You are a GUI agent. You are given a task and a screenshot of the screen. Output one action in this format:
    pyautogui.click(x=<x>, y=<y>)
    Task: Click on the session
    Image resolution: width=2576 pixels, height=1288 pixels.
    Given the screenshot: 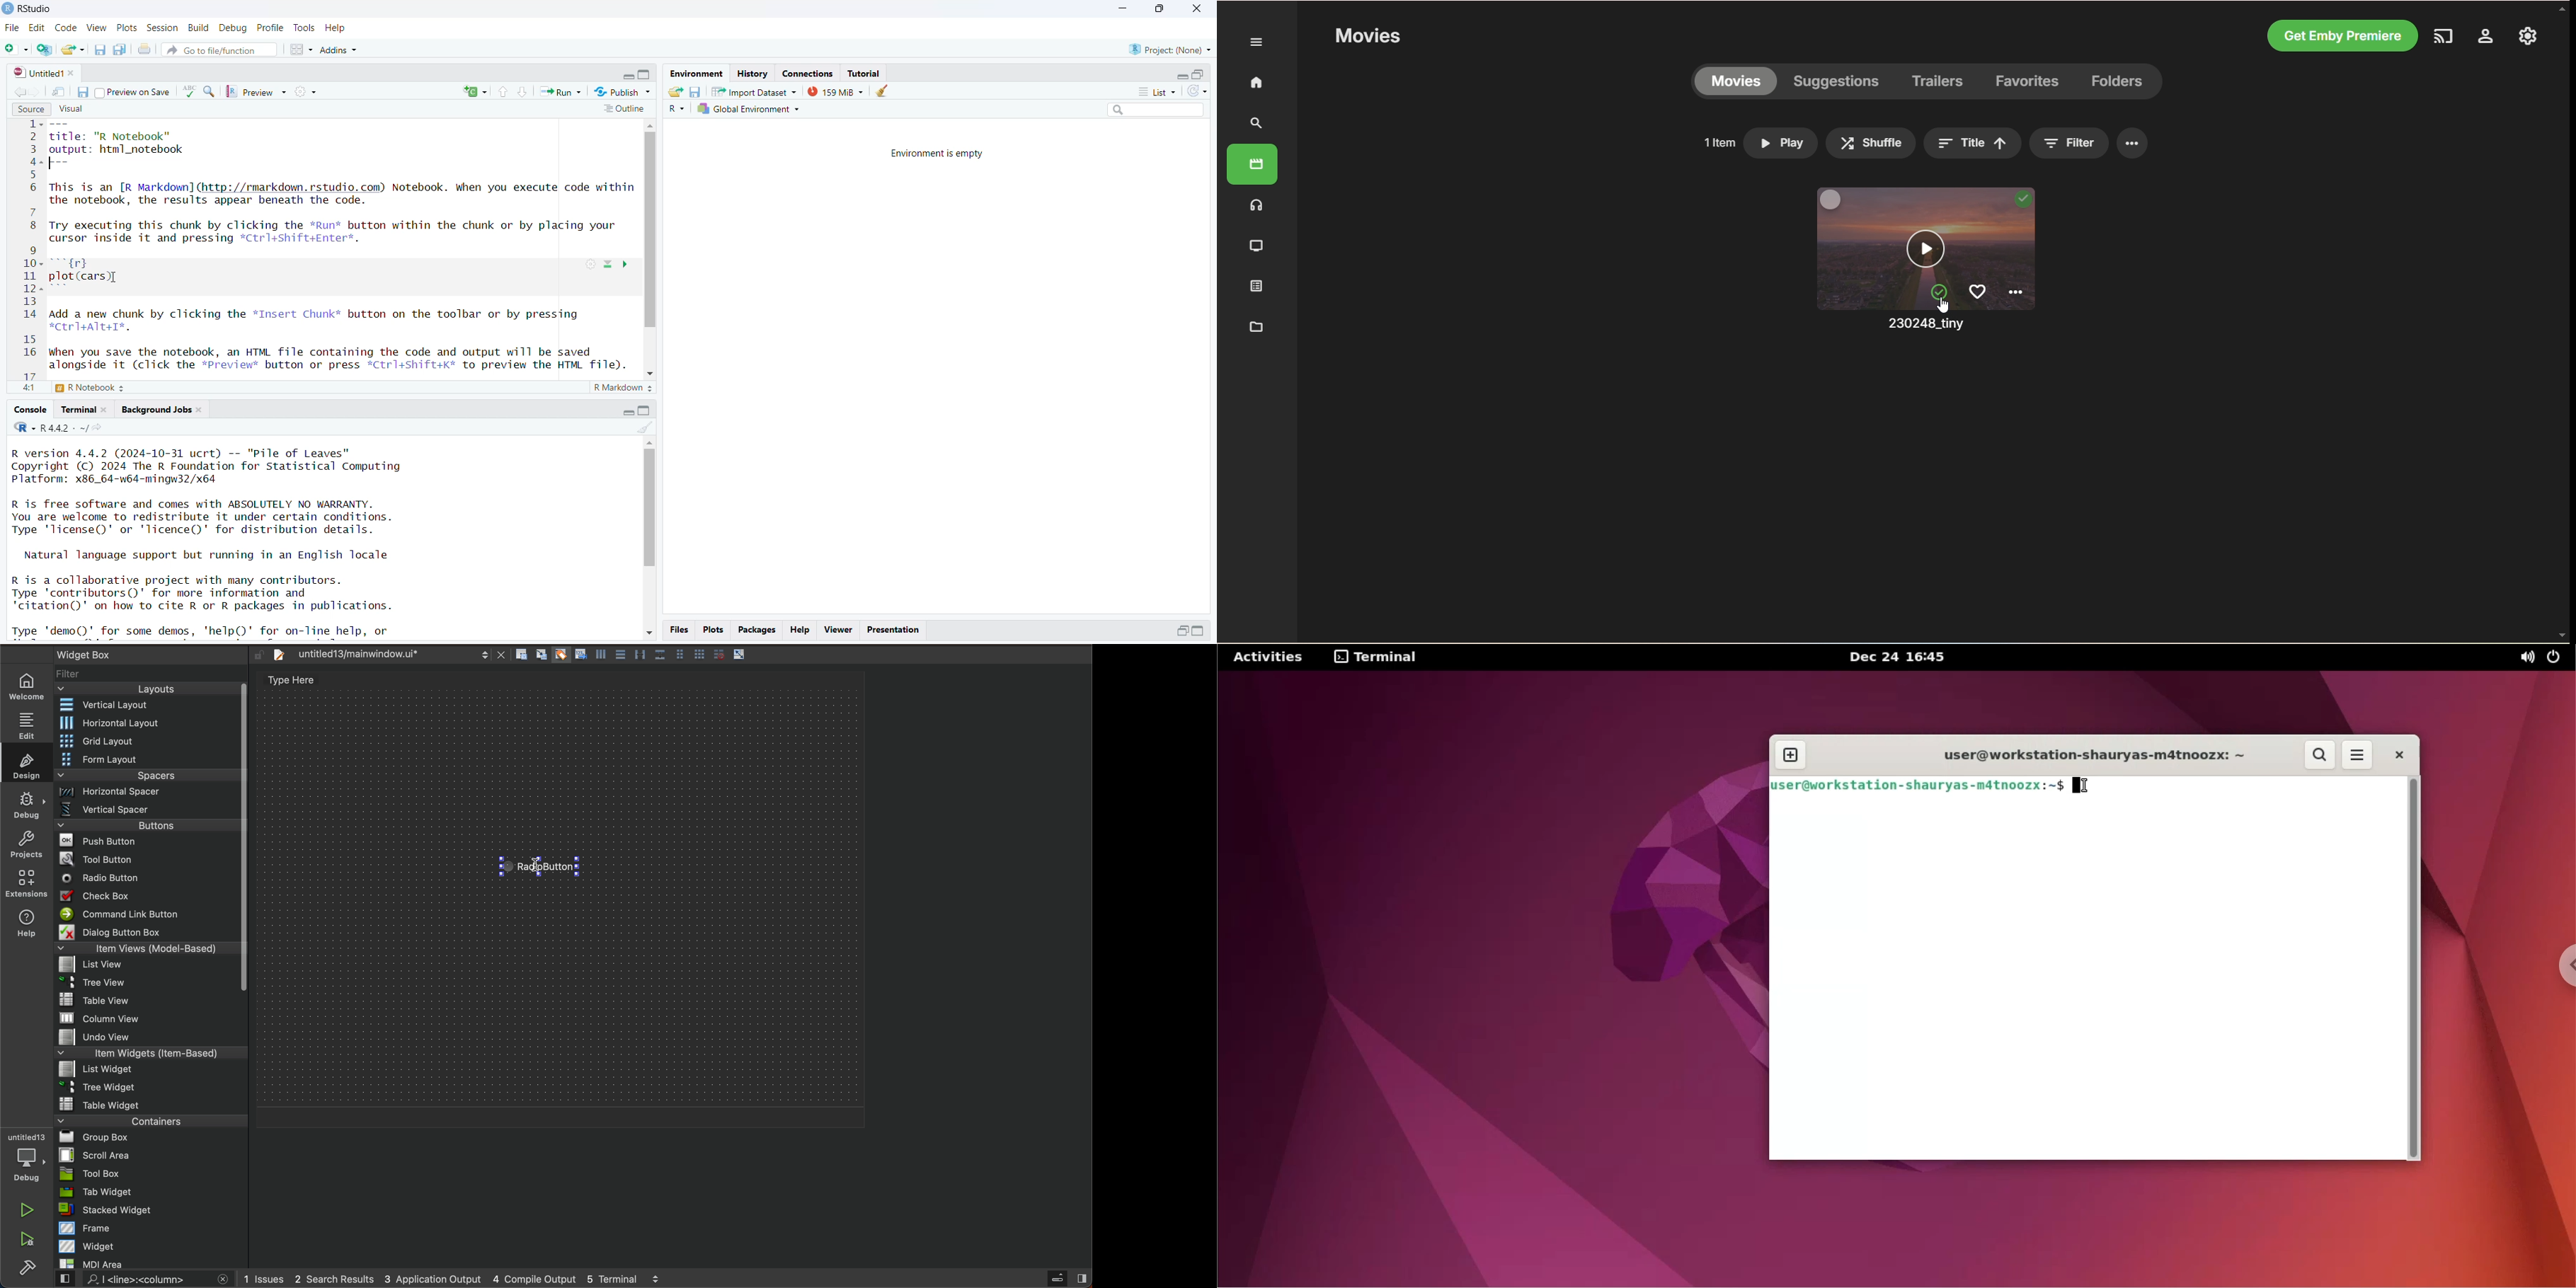 What is the action you would take?
    pyautogui.click(x=163, y=29)
    